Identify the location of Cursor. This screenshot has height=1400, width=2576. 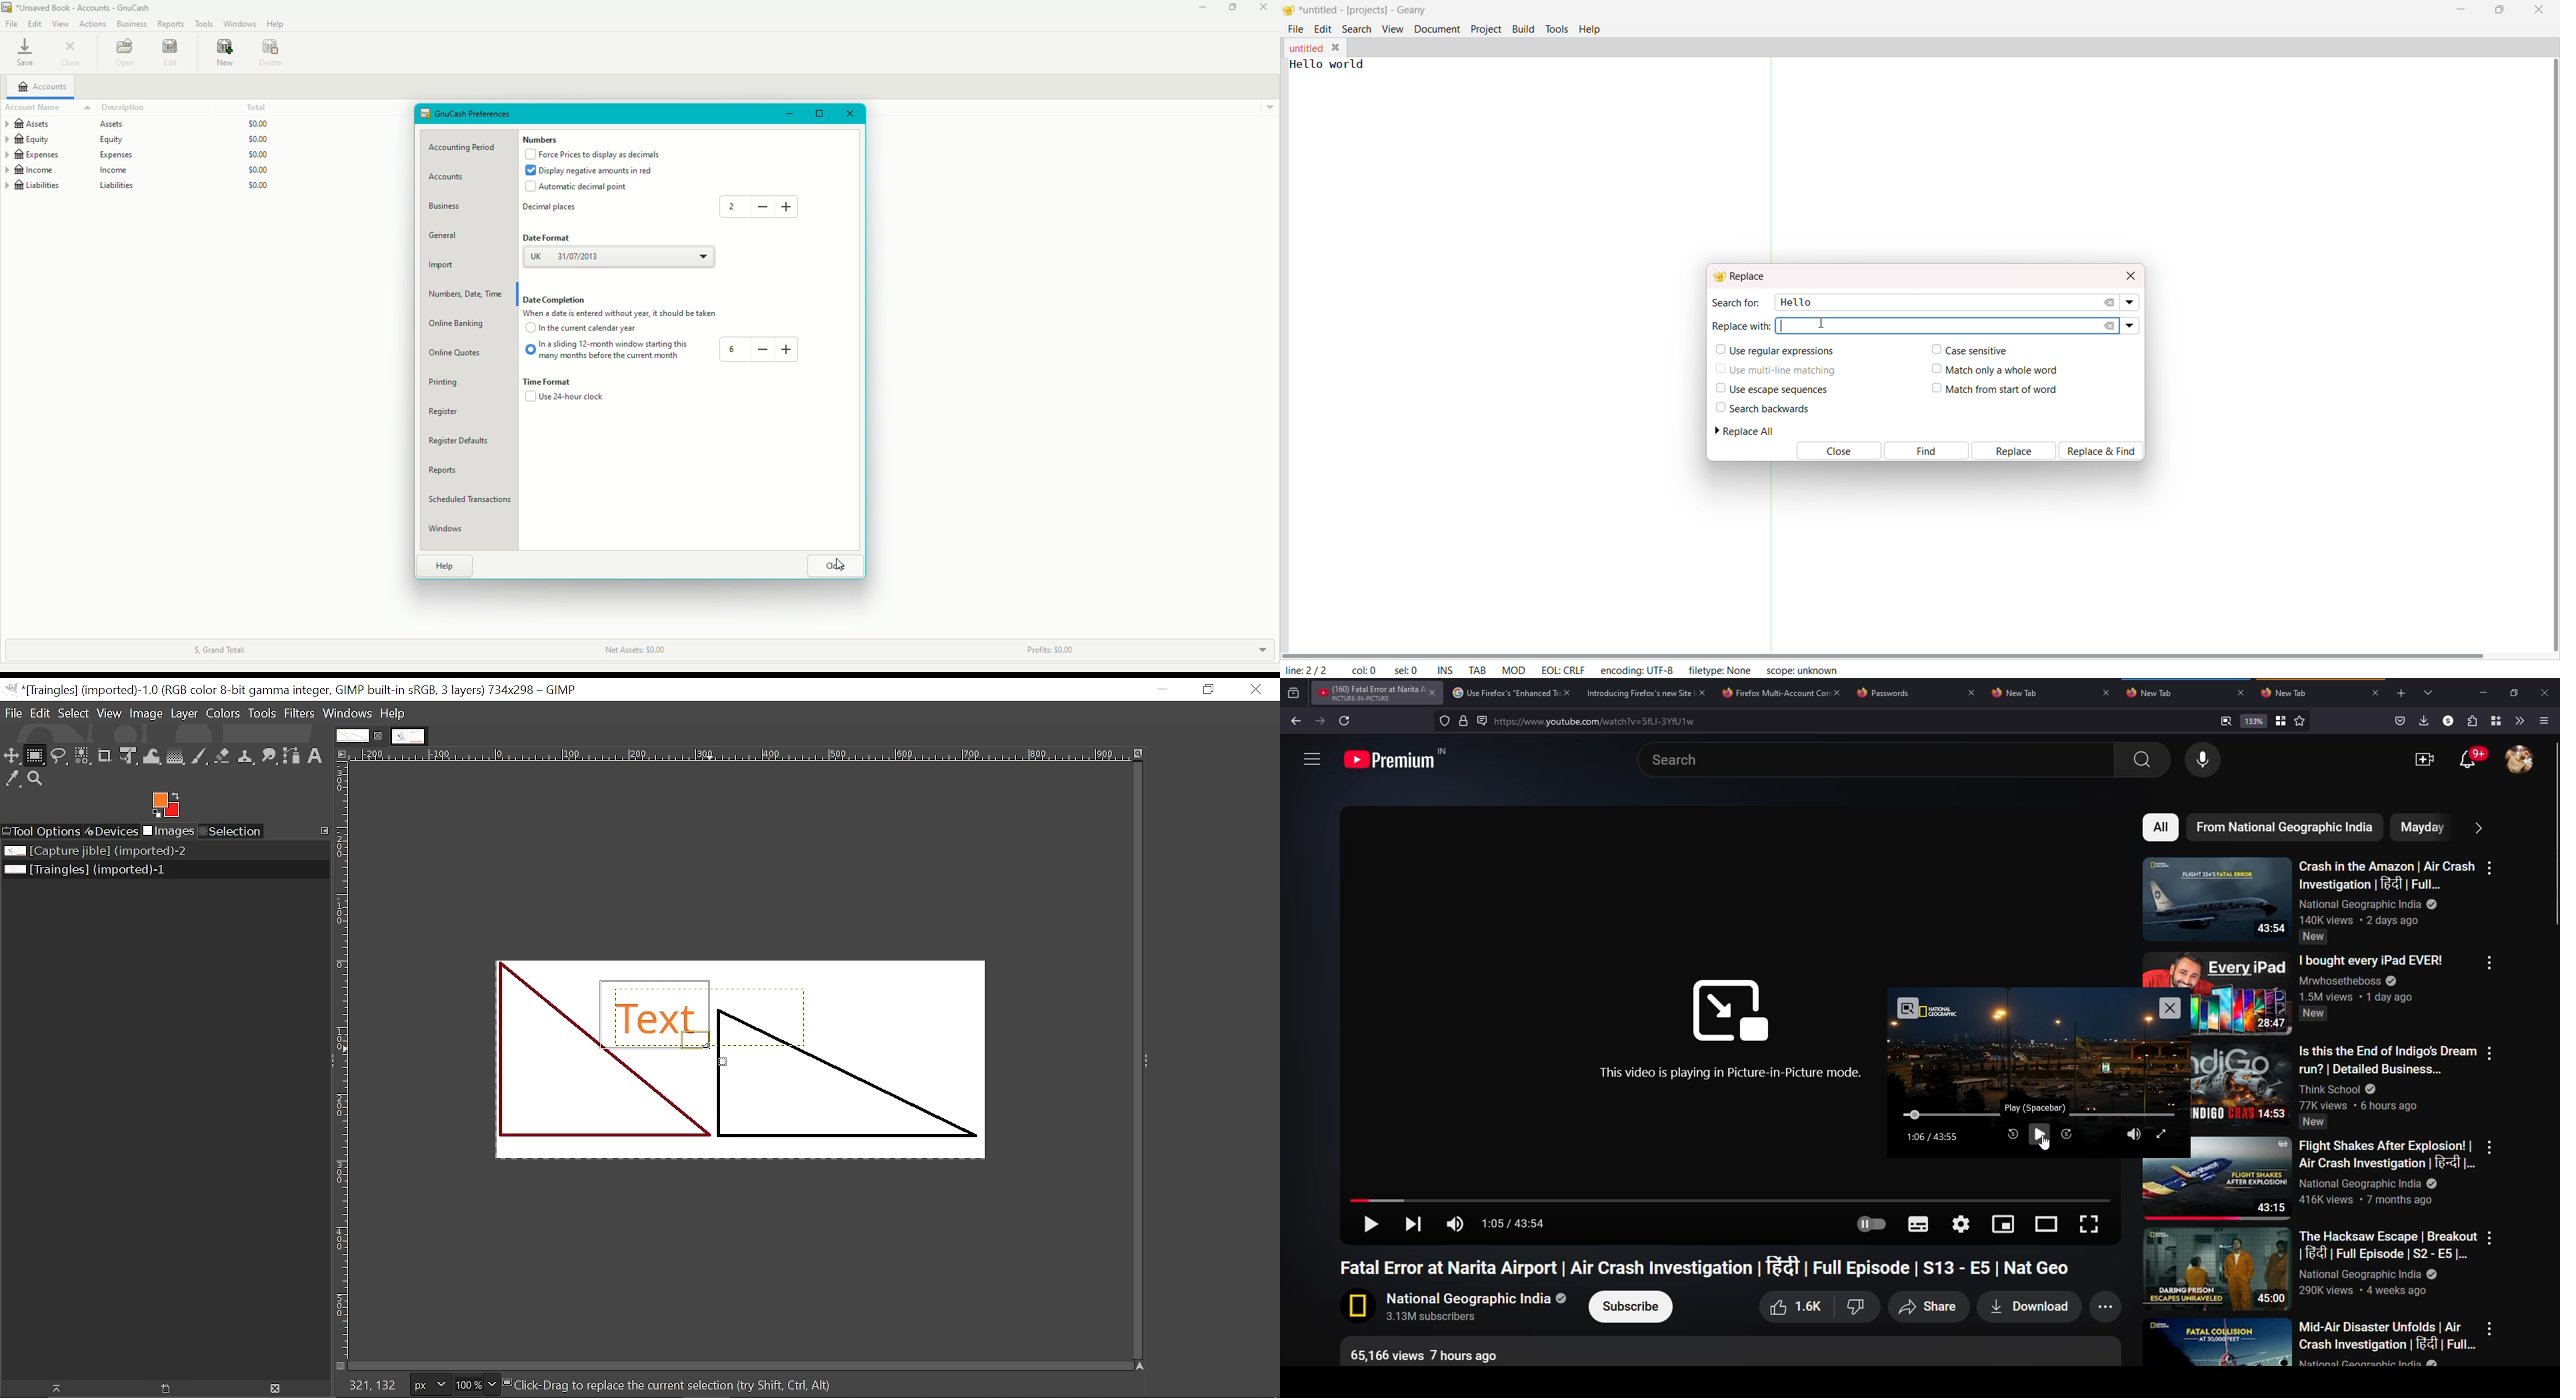
(718, 1056).